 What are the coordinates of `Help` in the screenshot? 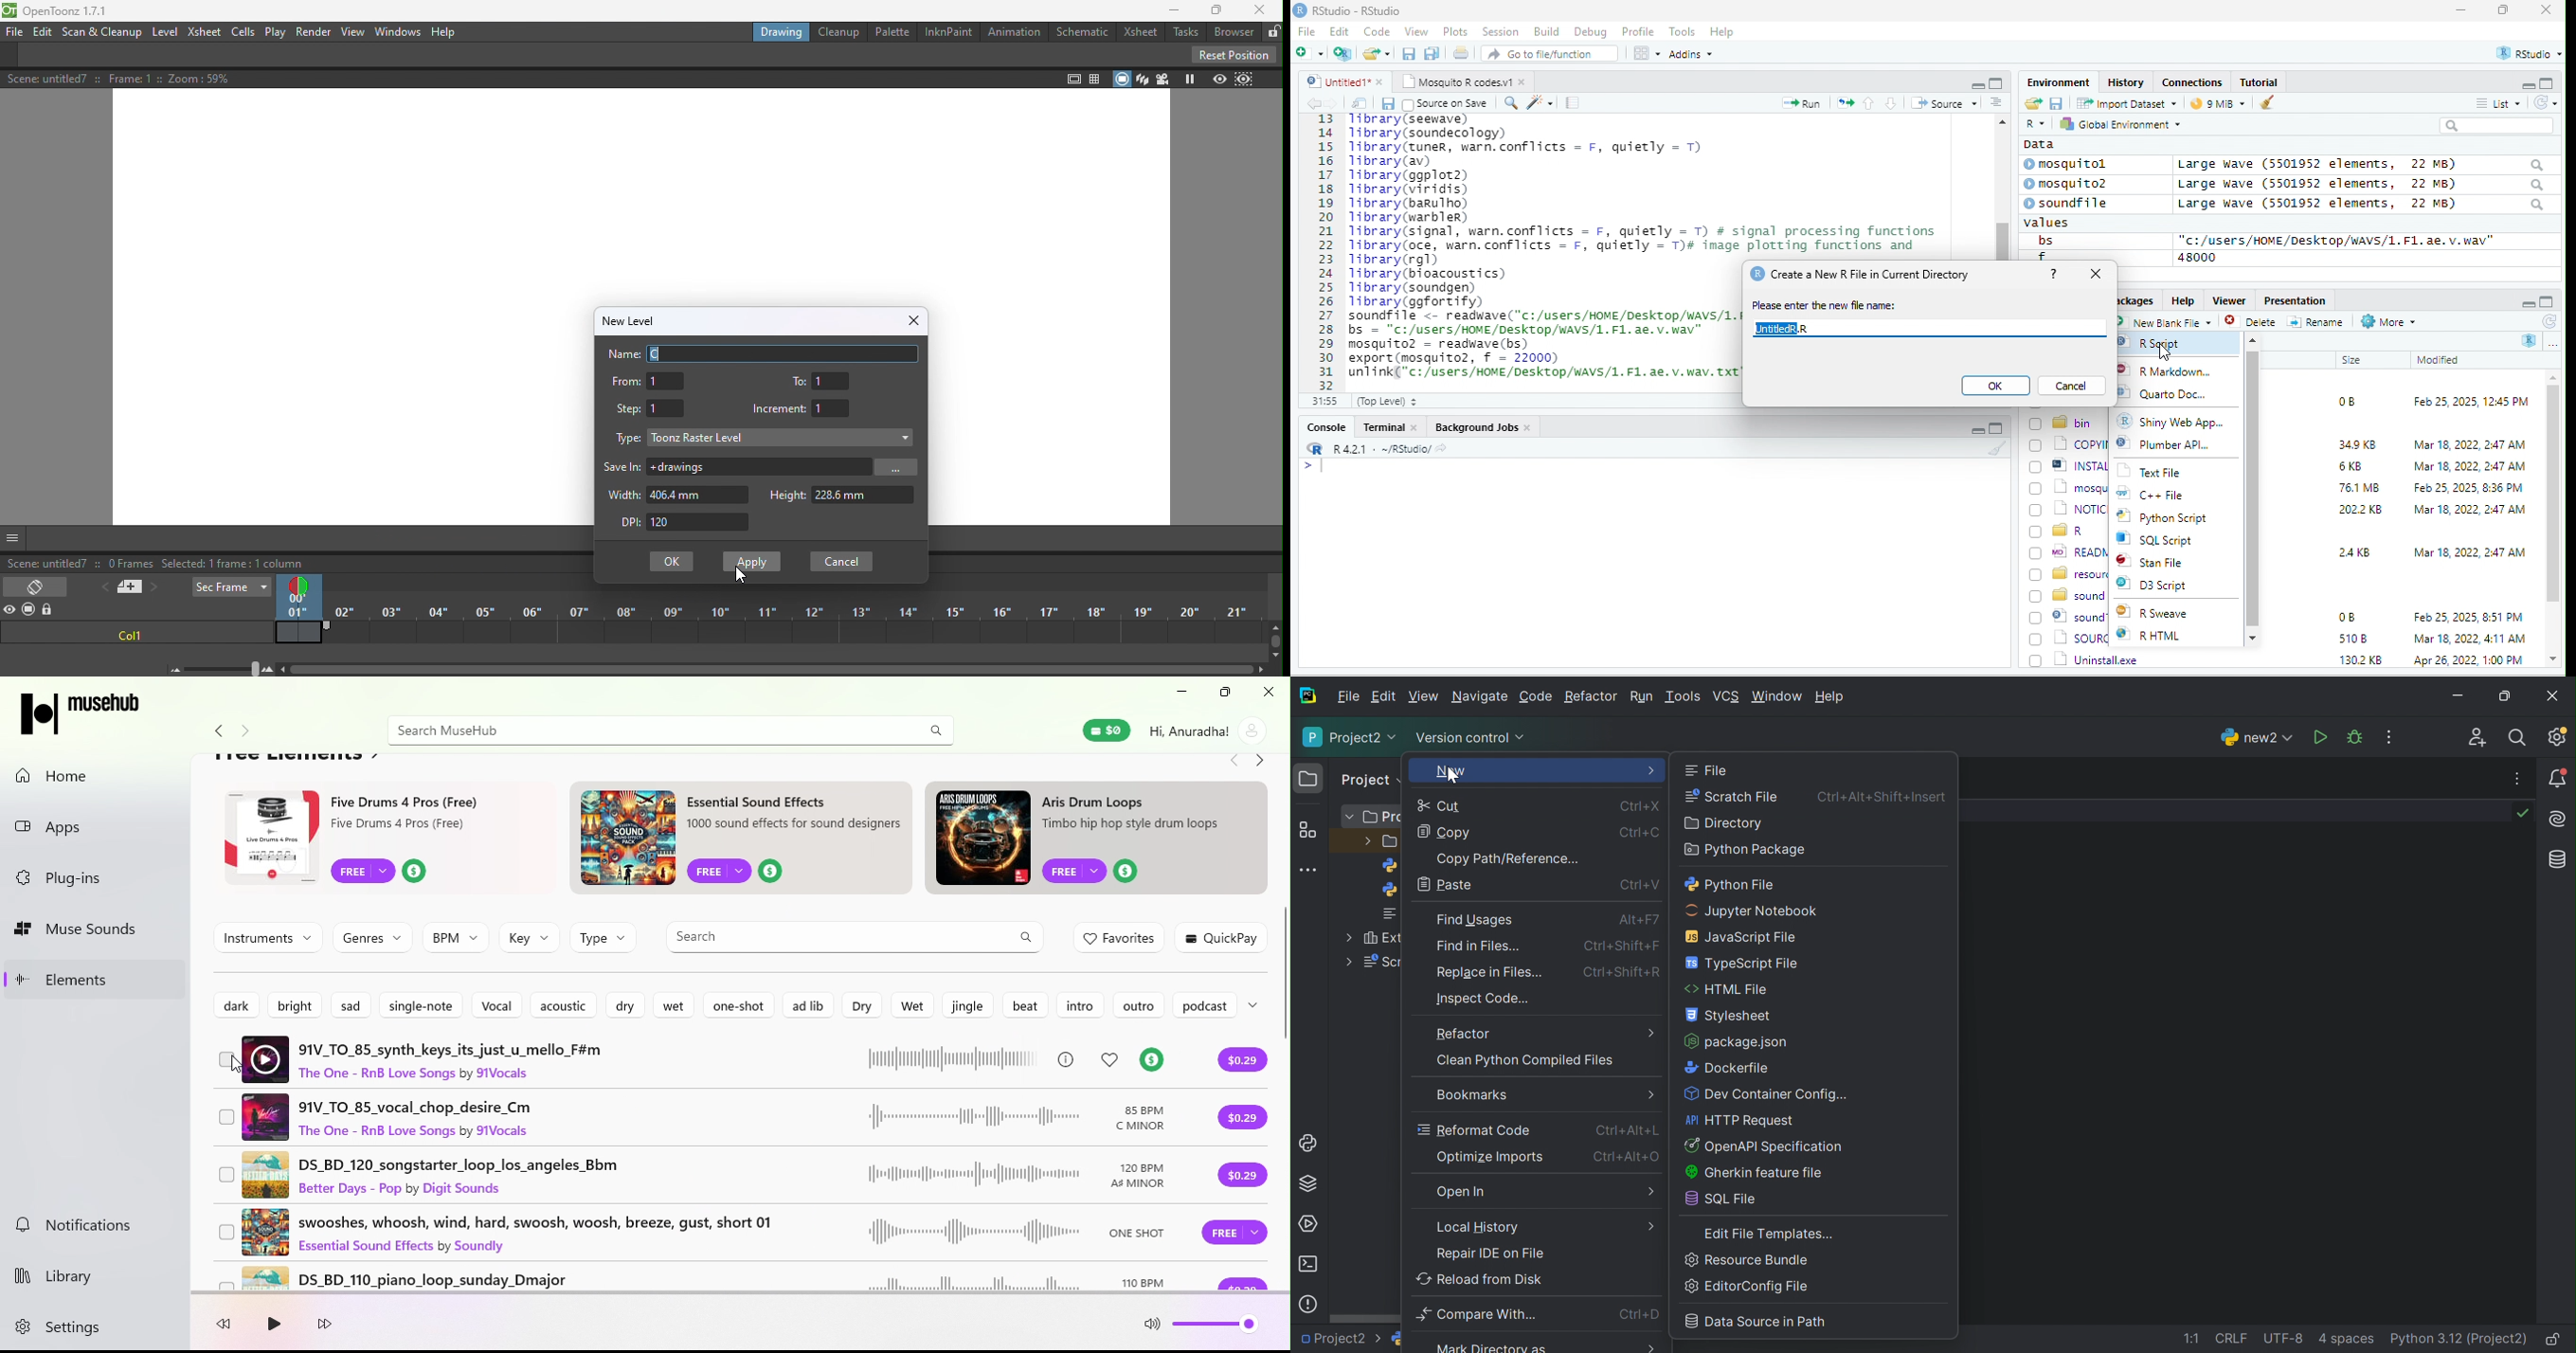 It's located at (2183, 299).